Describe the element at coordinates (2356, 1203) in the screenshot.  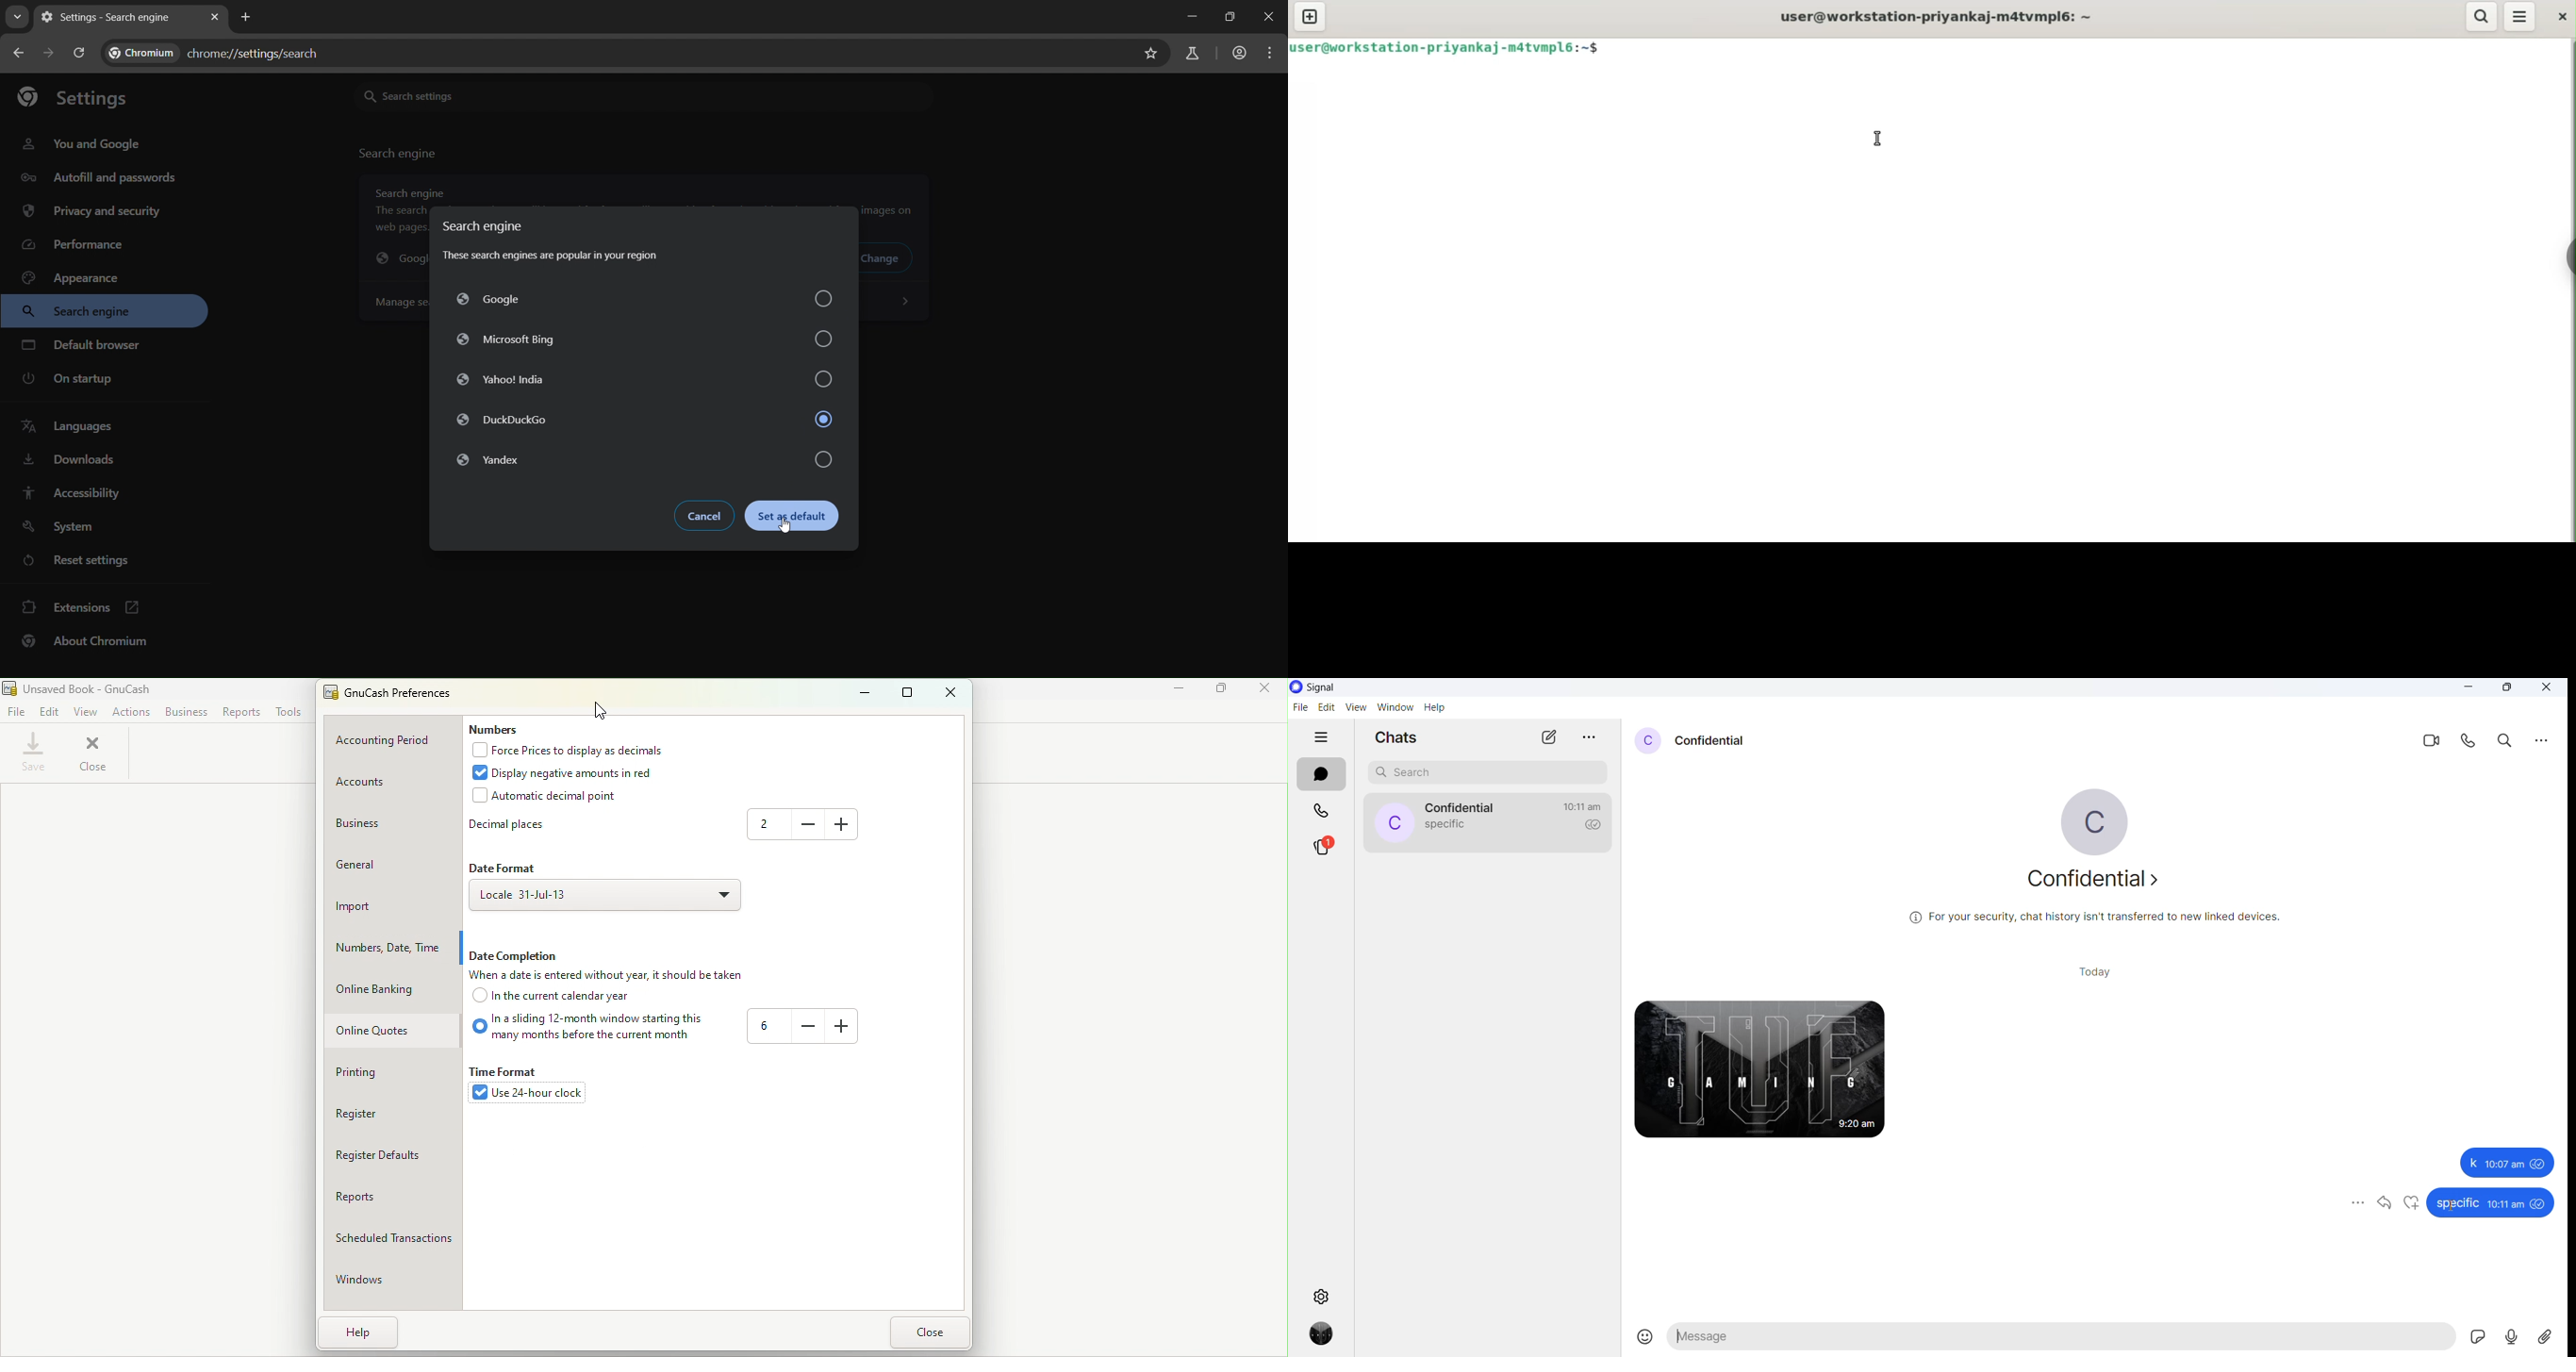
I see `more options` at that location.